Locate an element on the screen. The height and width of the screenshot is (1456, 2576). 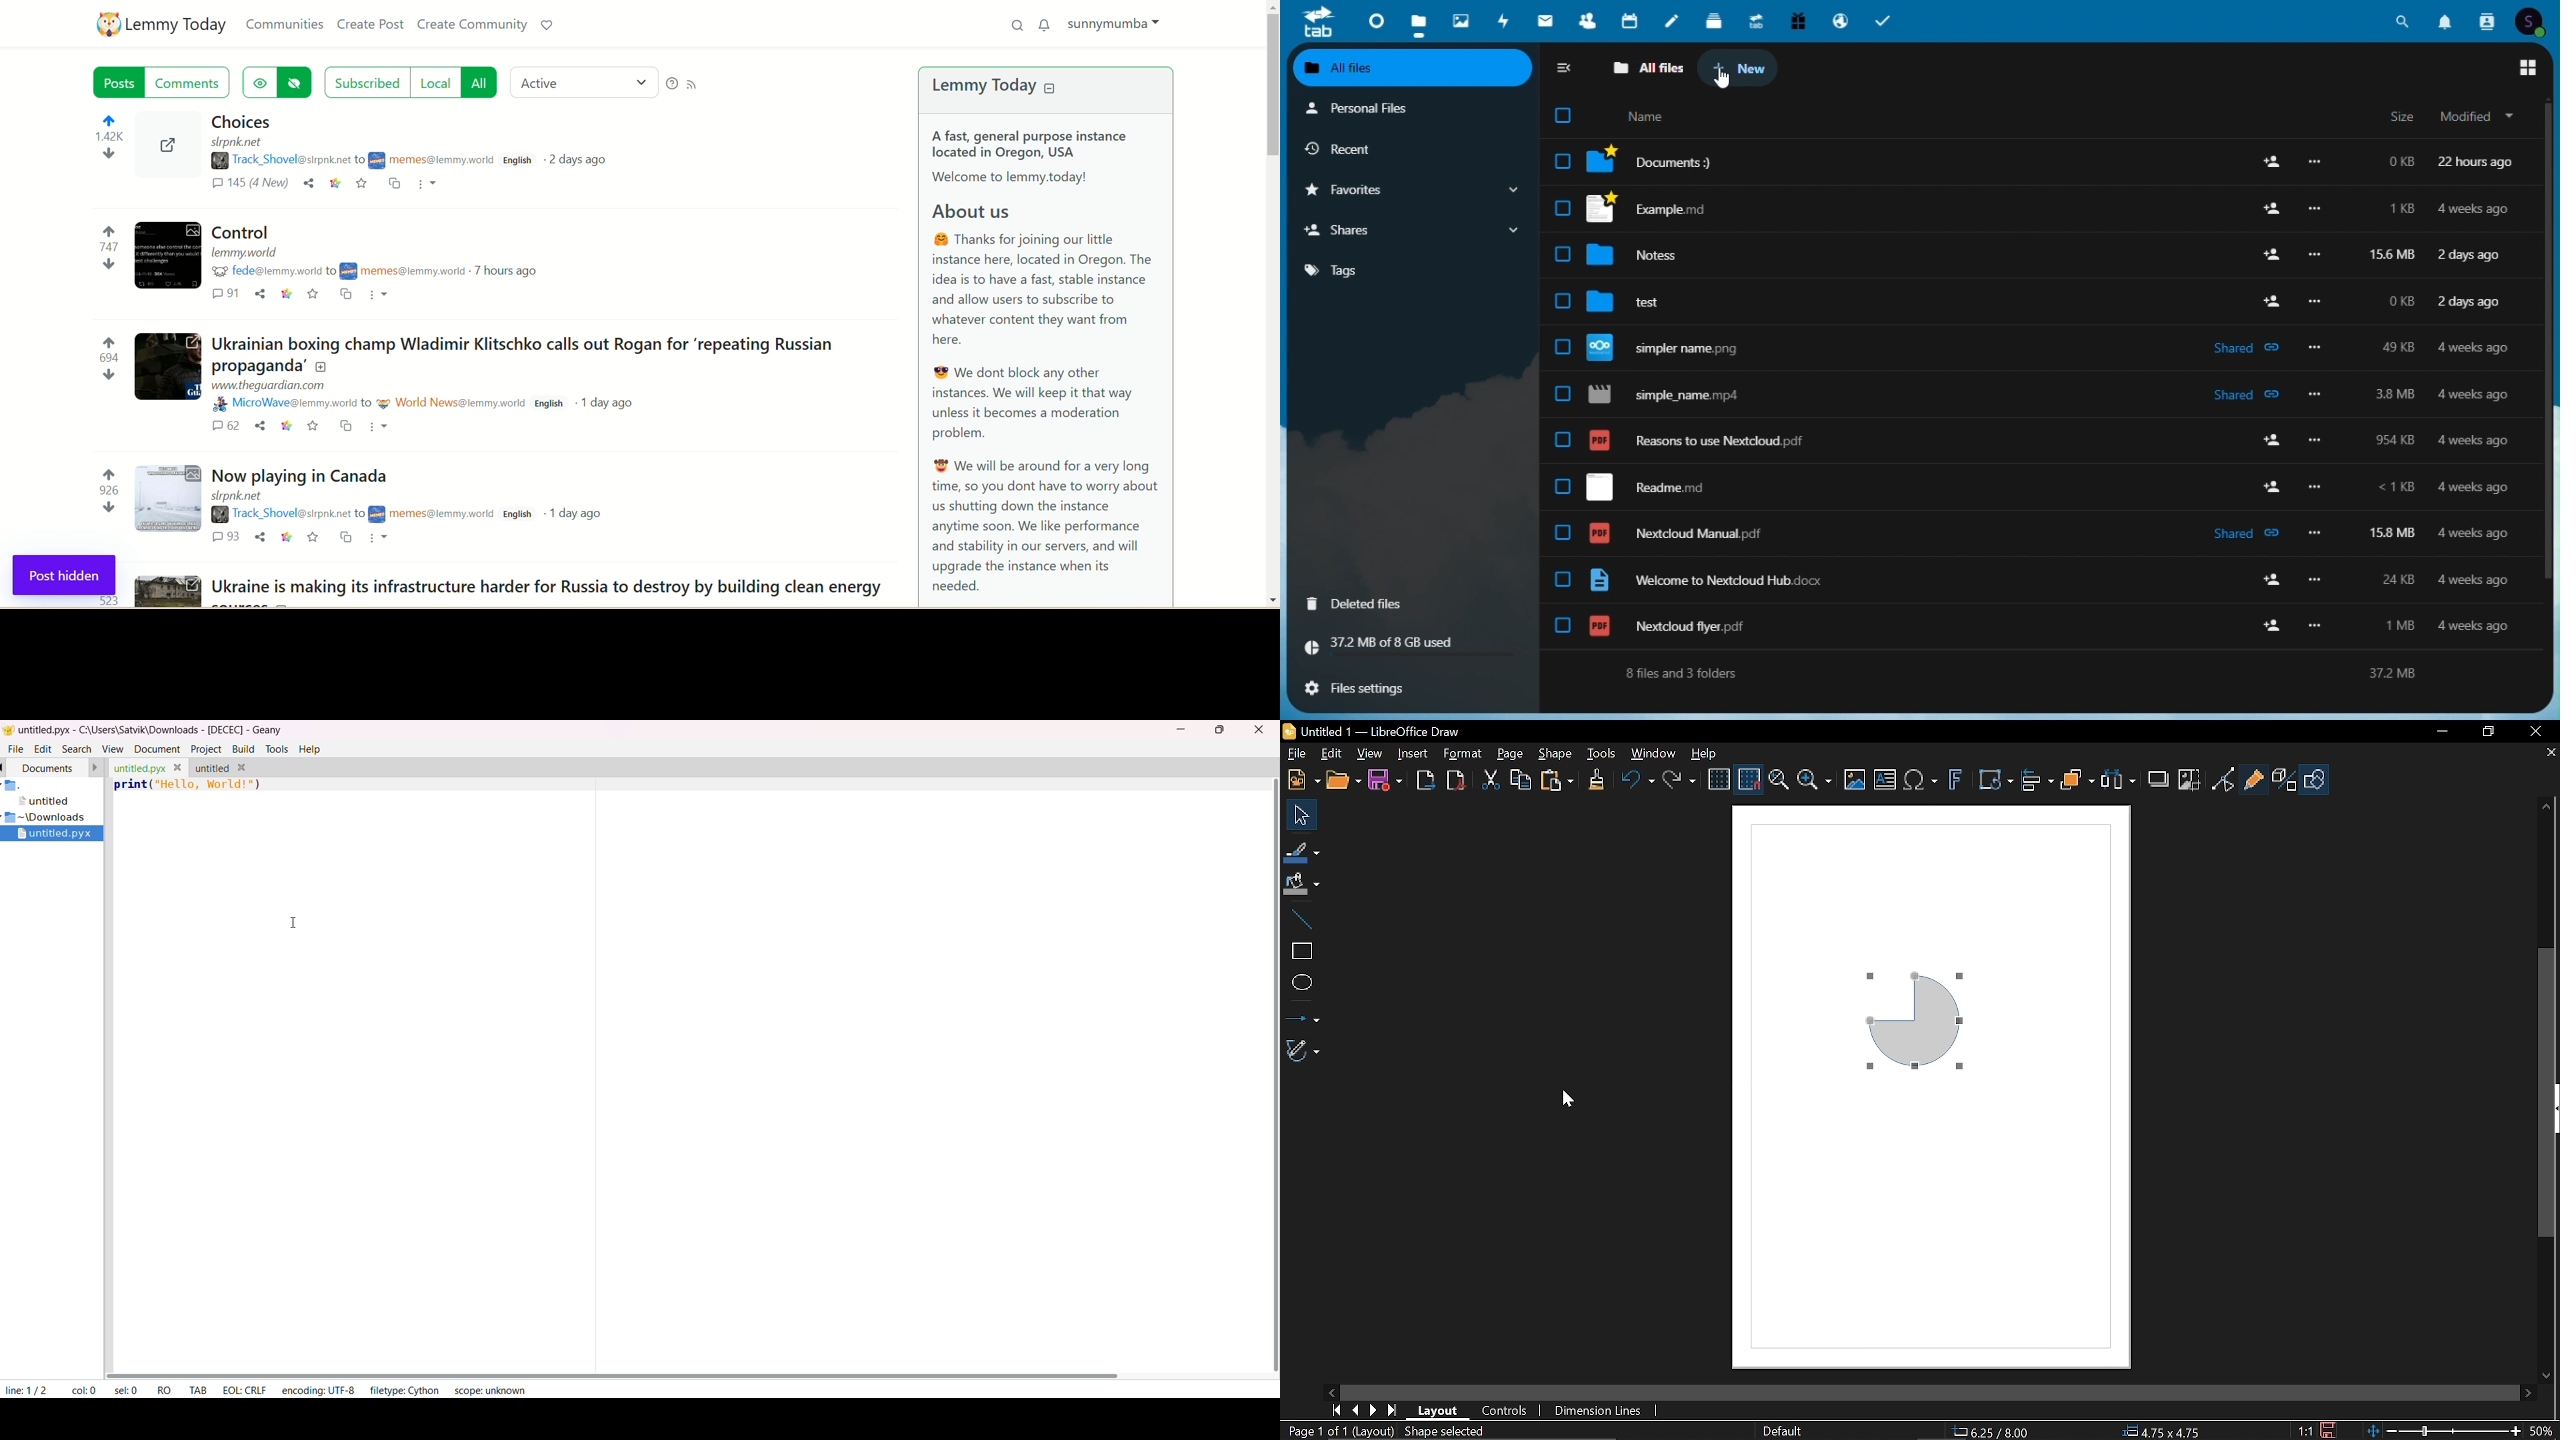
community is located at coordinates (433, 516).